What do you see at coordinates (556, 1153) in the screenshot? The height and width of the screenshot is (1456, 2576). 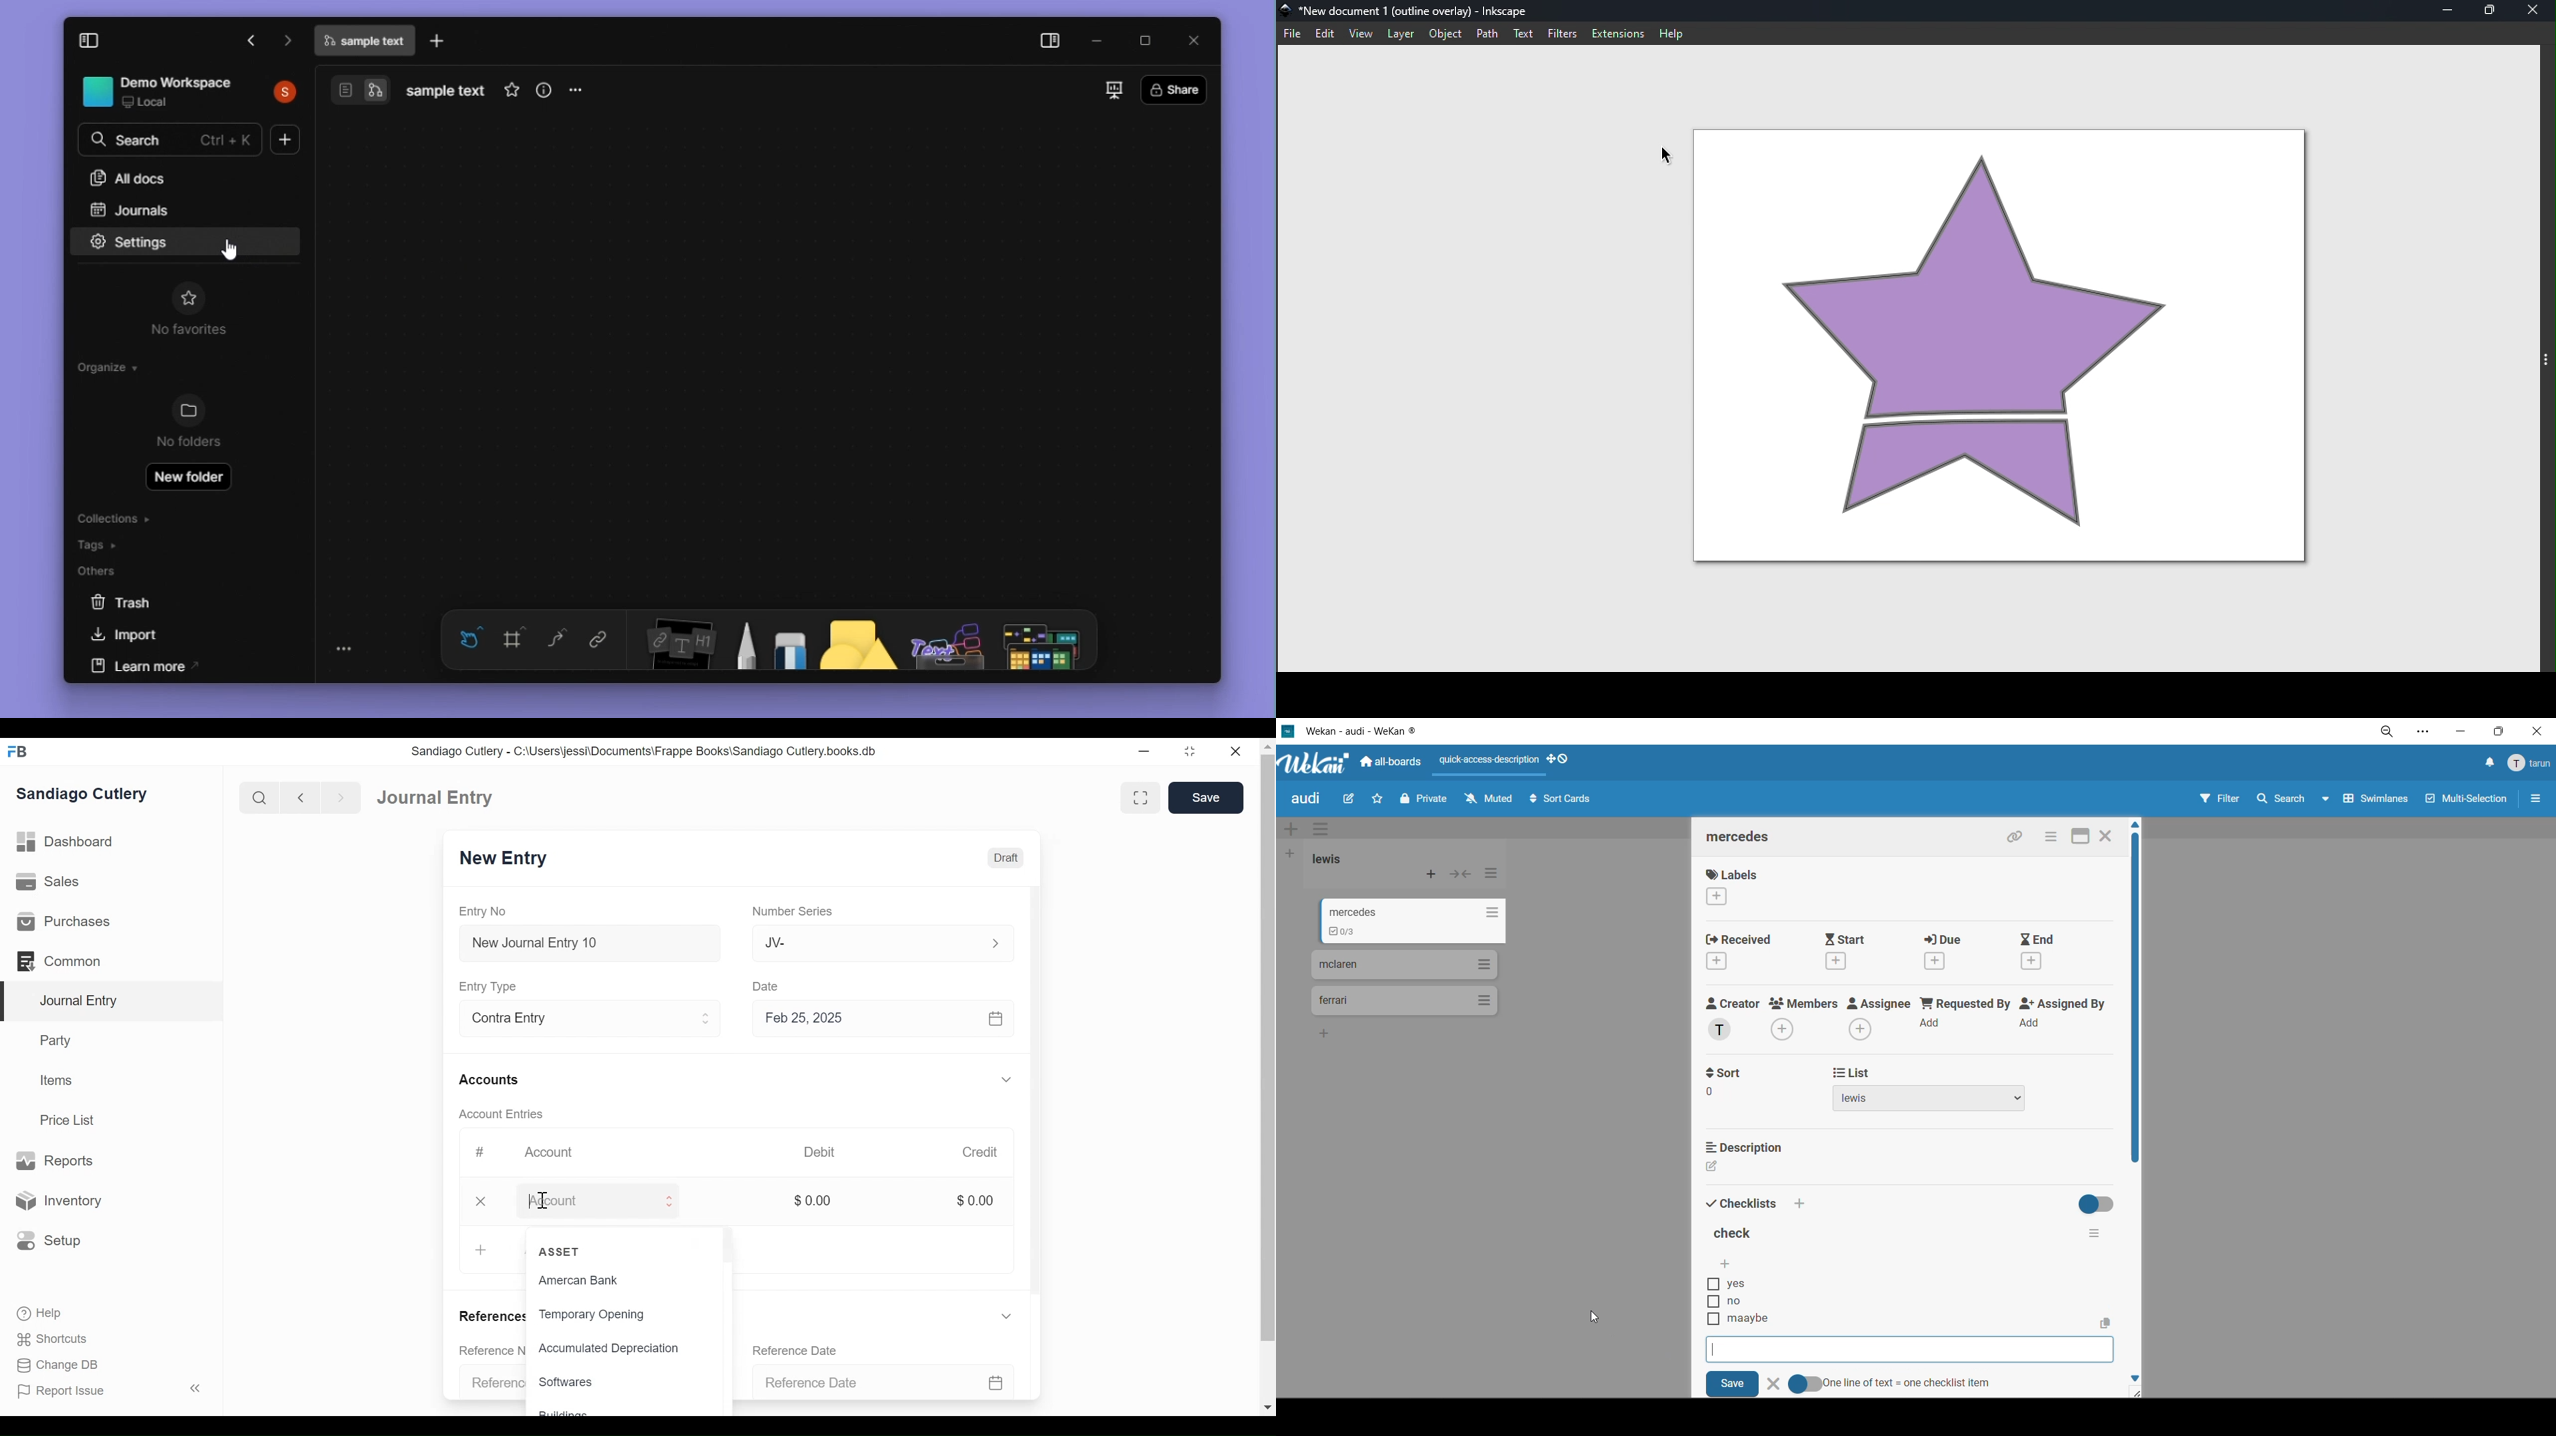 I see `Account` at bounding box center [556, 1153].